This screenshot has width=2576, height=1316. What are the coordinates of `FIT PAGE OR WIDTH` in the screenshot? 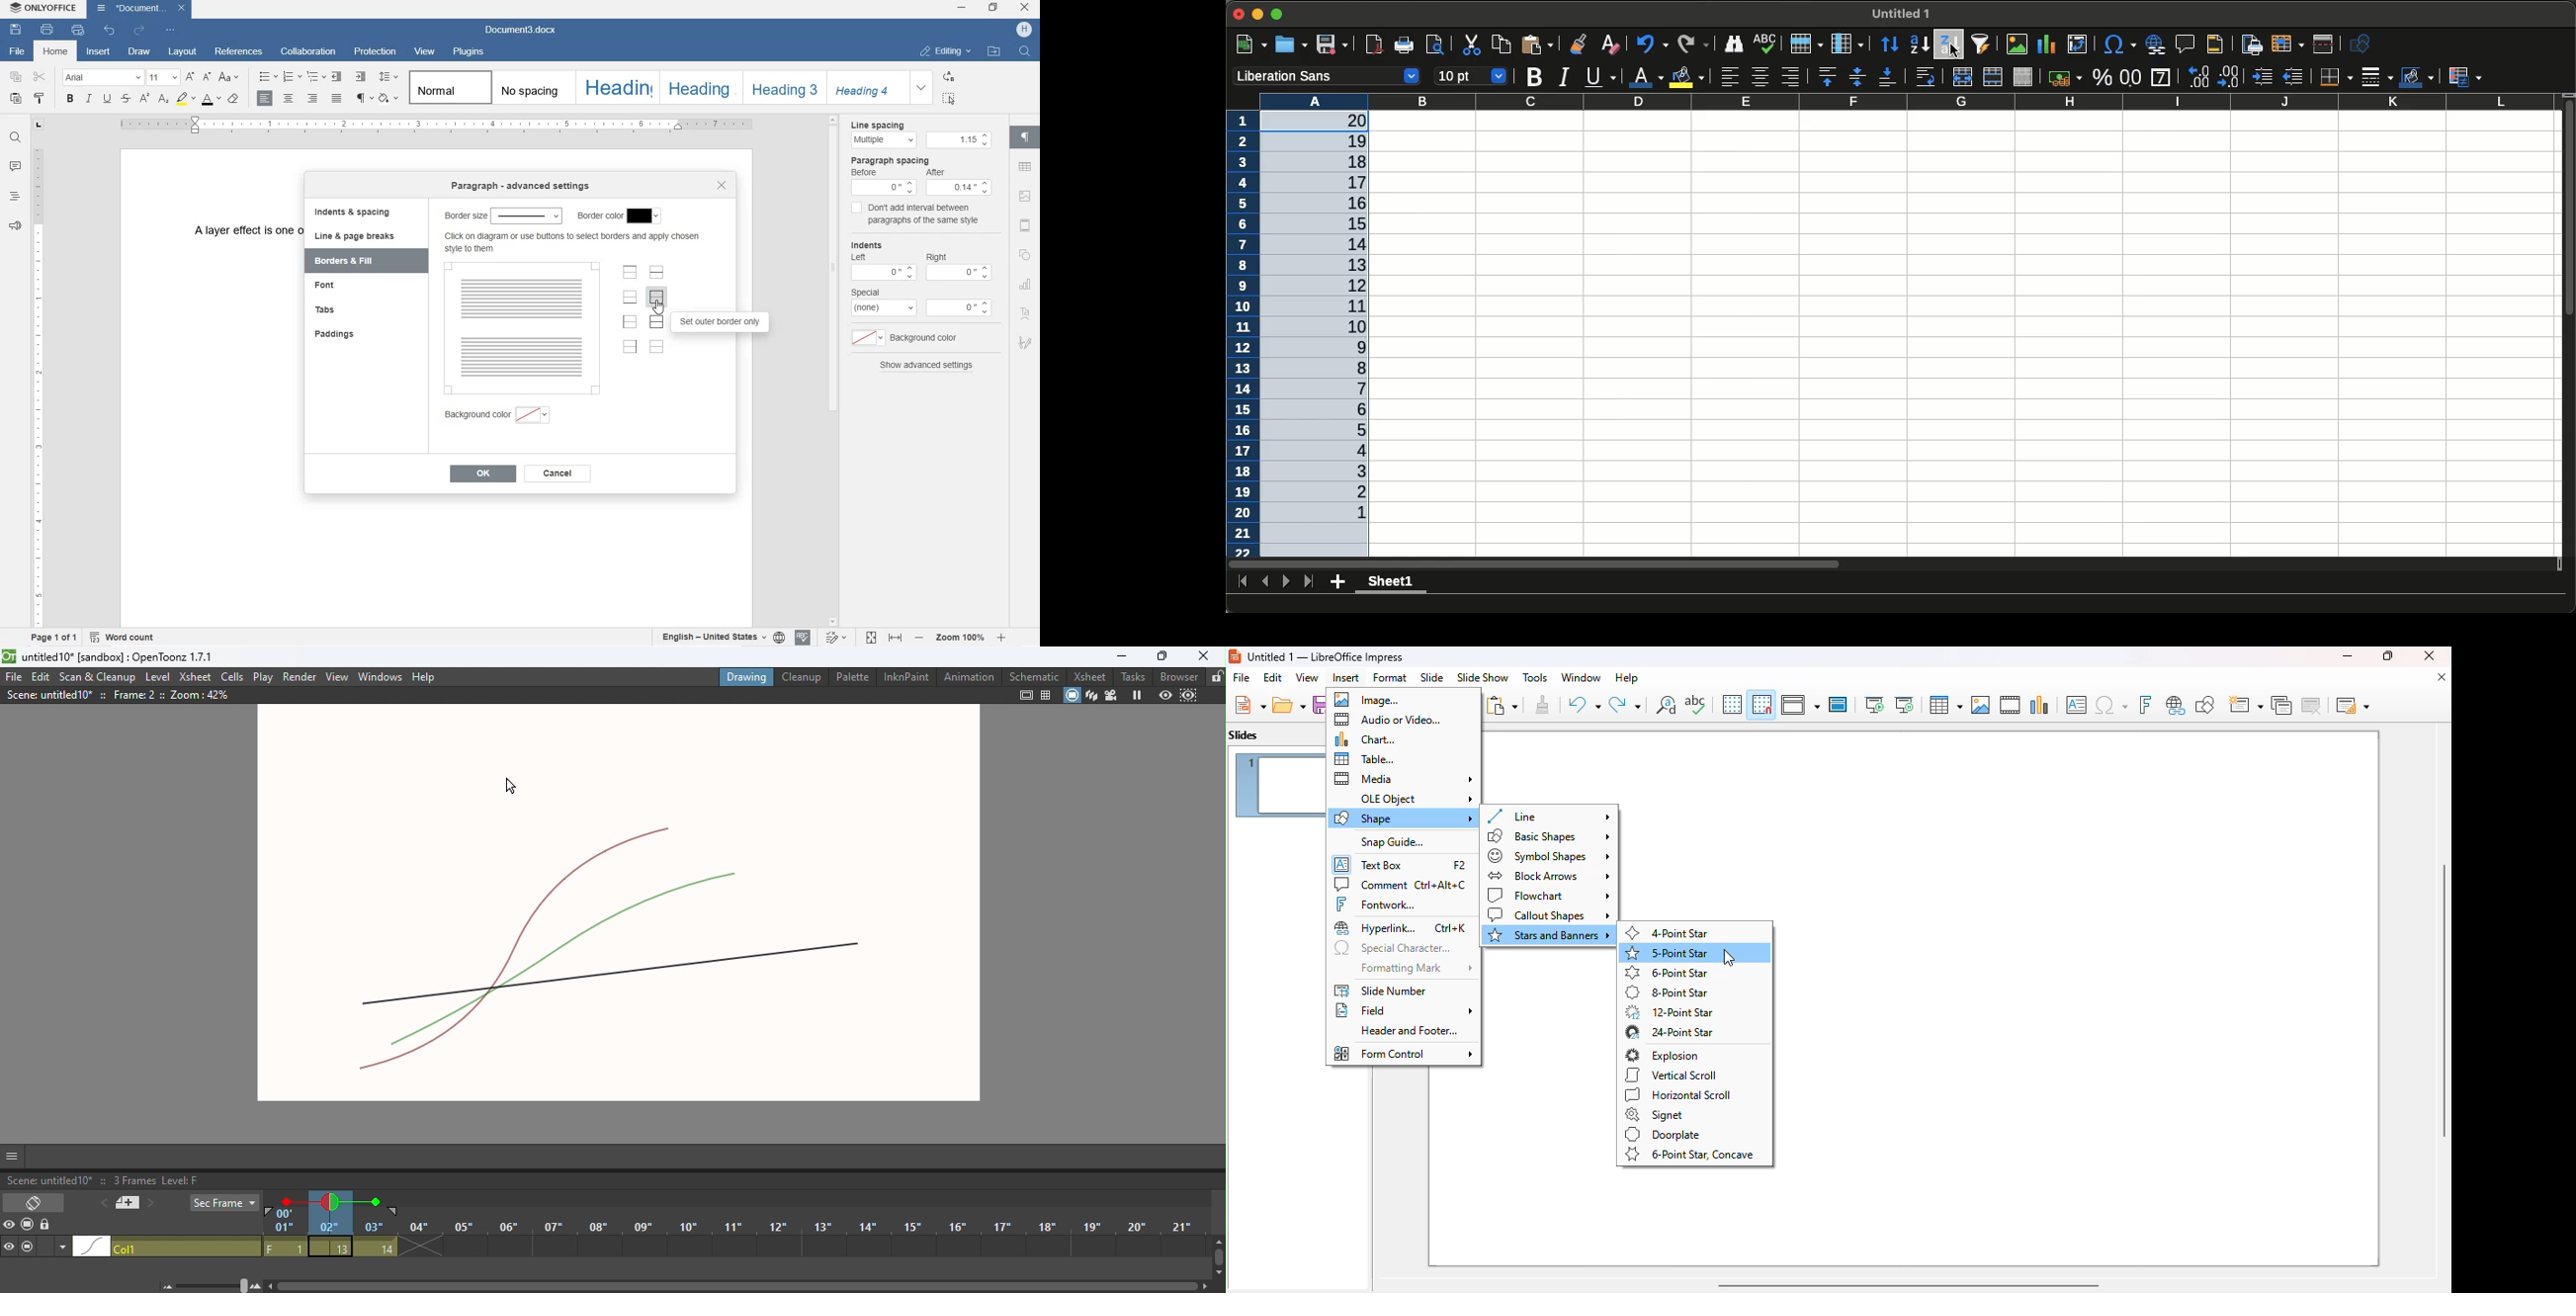 It's located at (885, 638).